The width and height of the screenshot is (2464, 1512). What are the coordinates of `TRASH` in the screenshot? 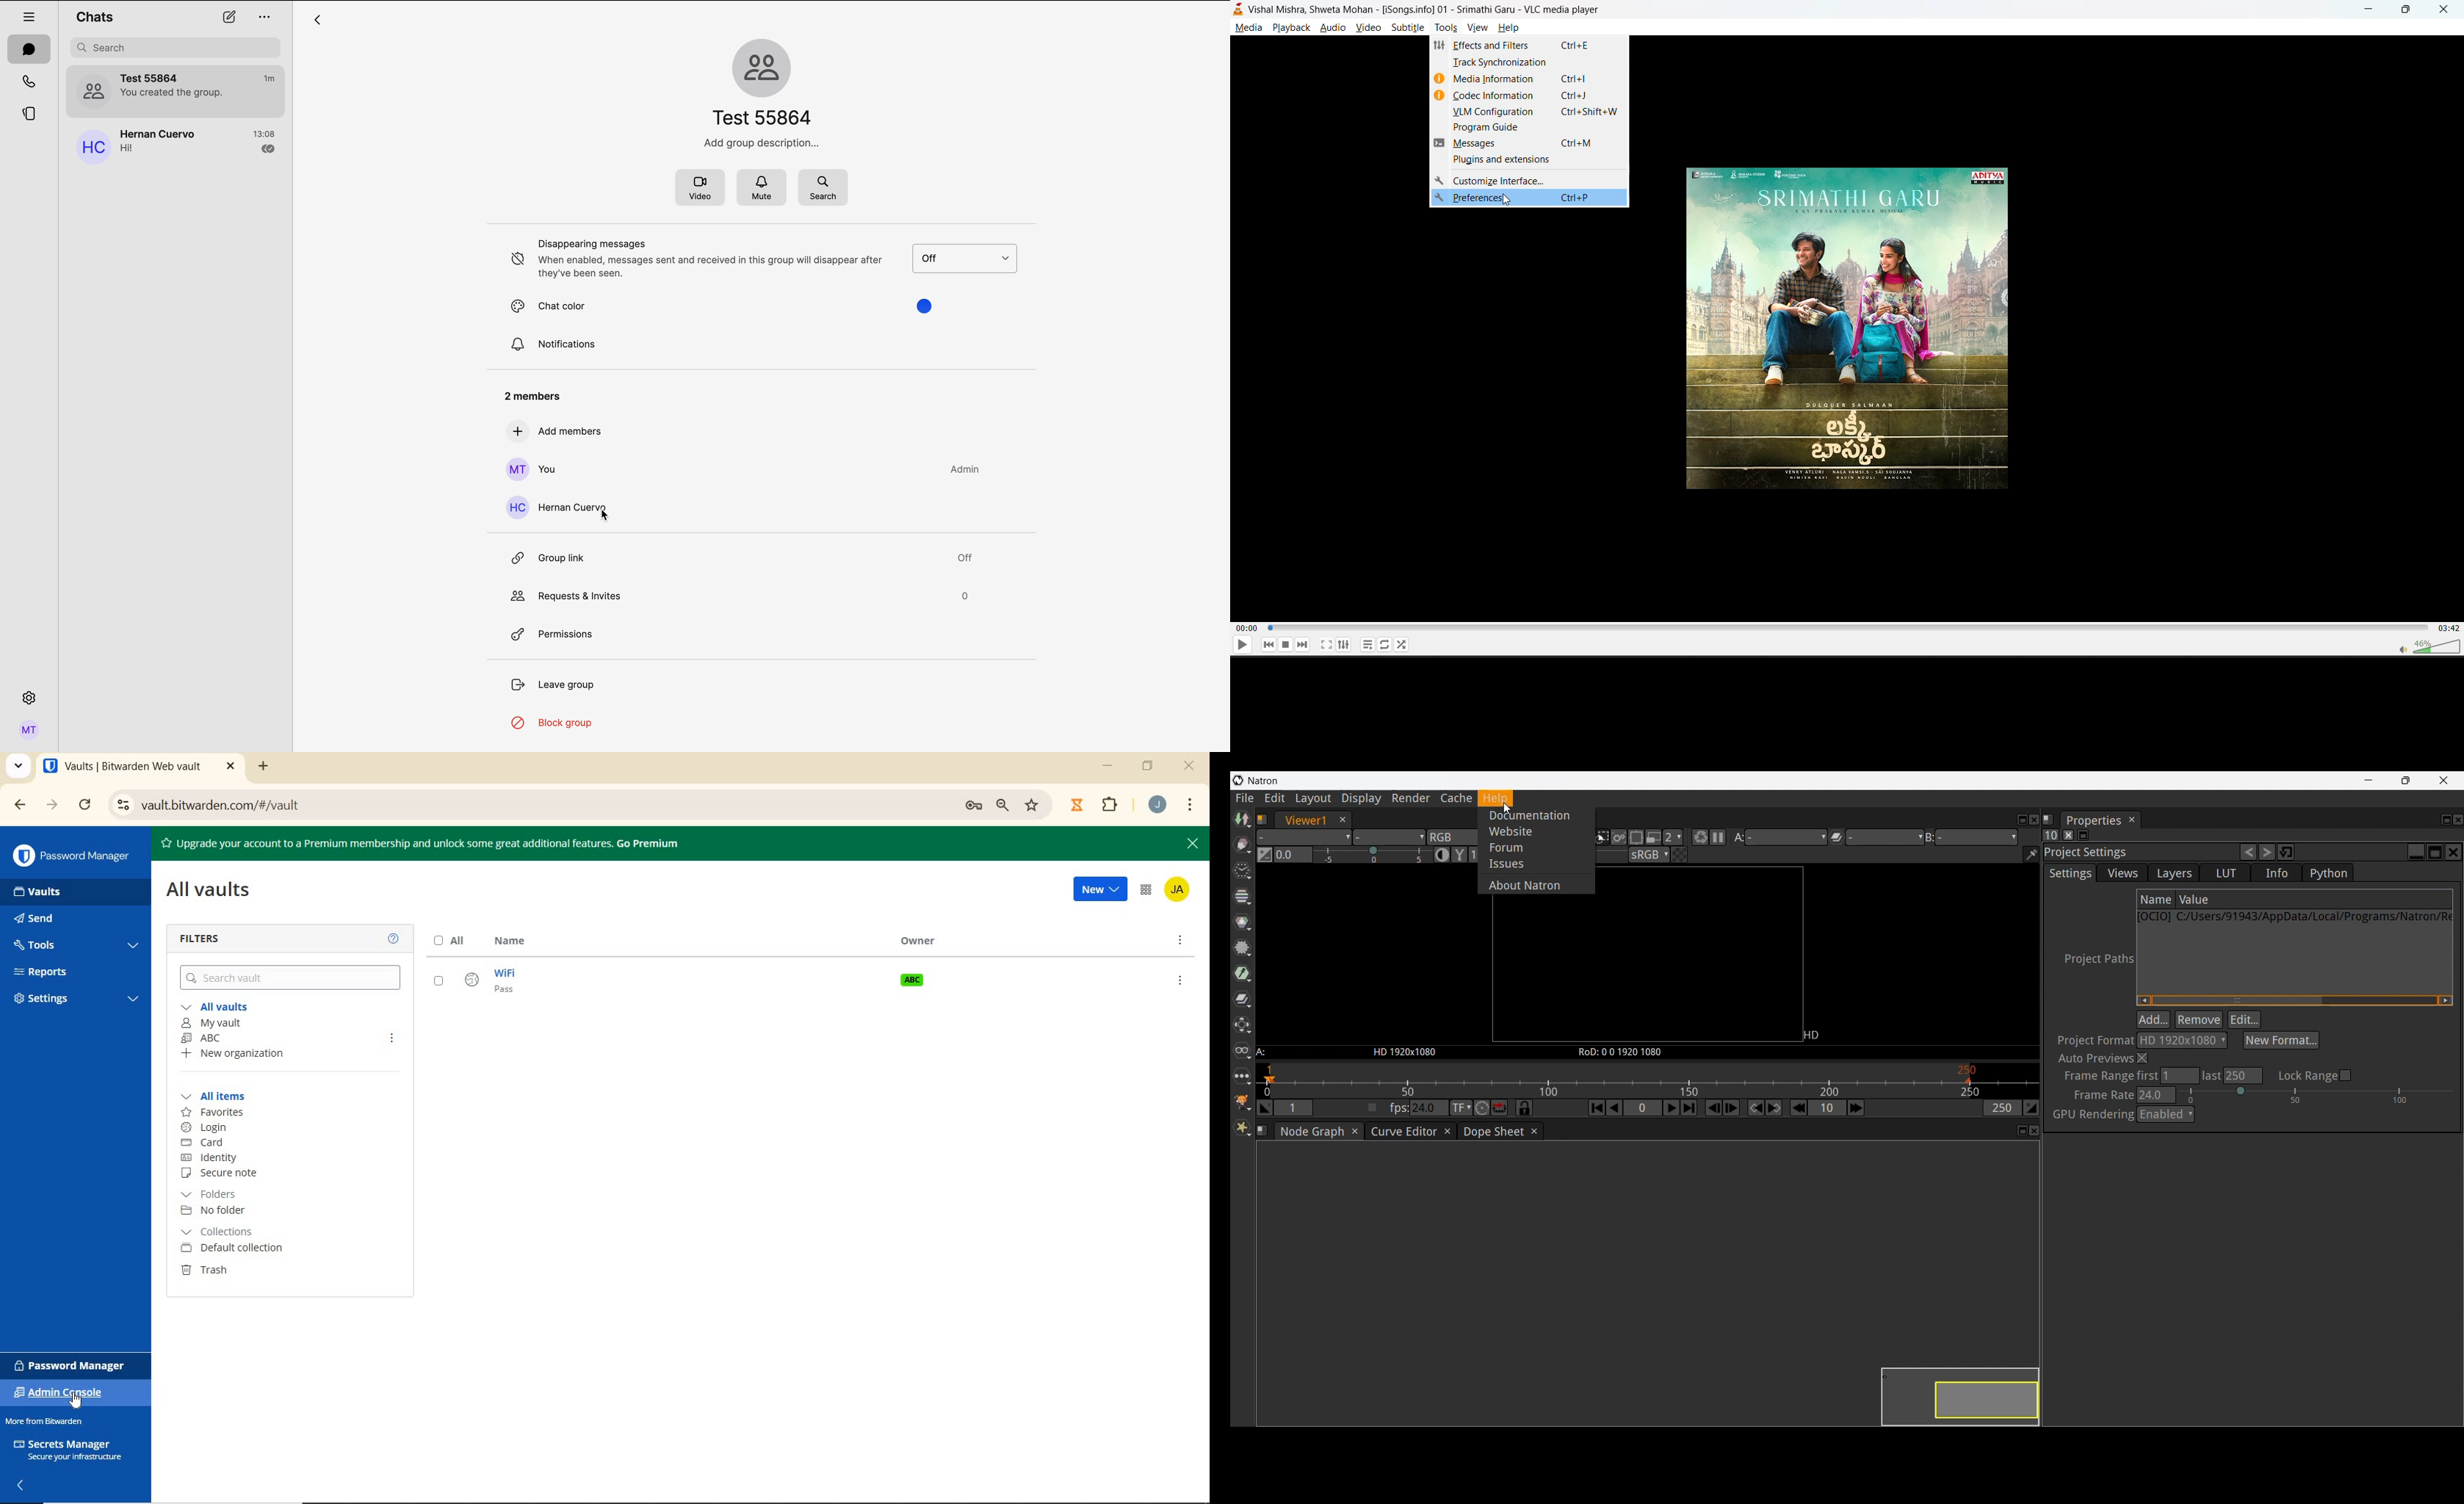 It's located at (206, 1272).